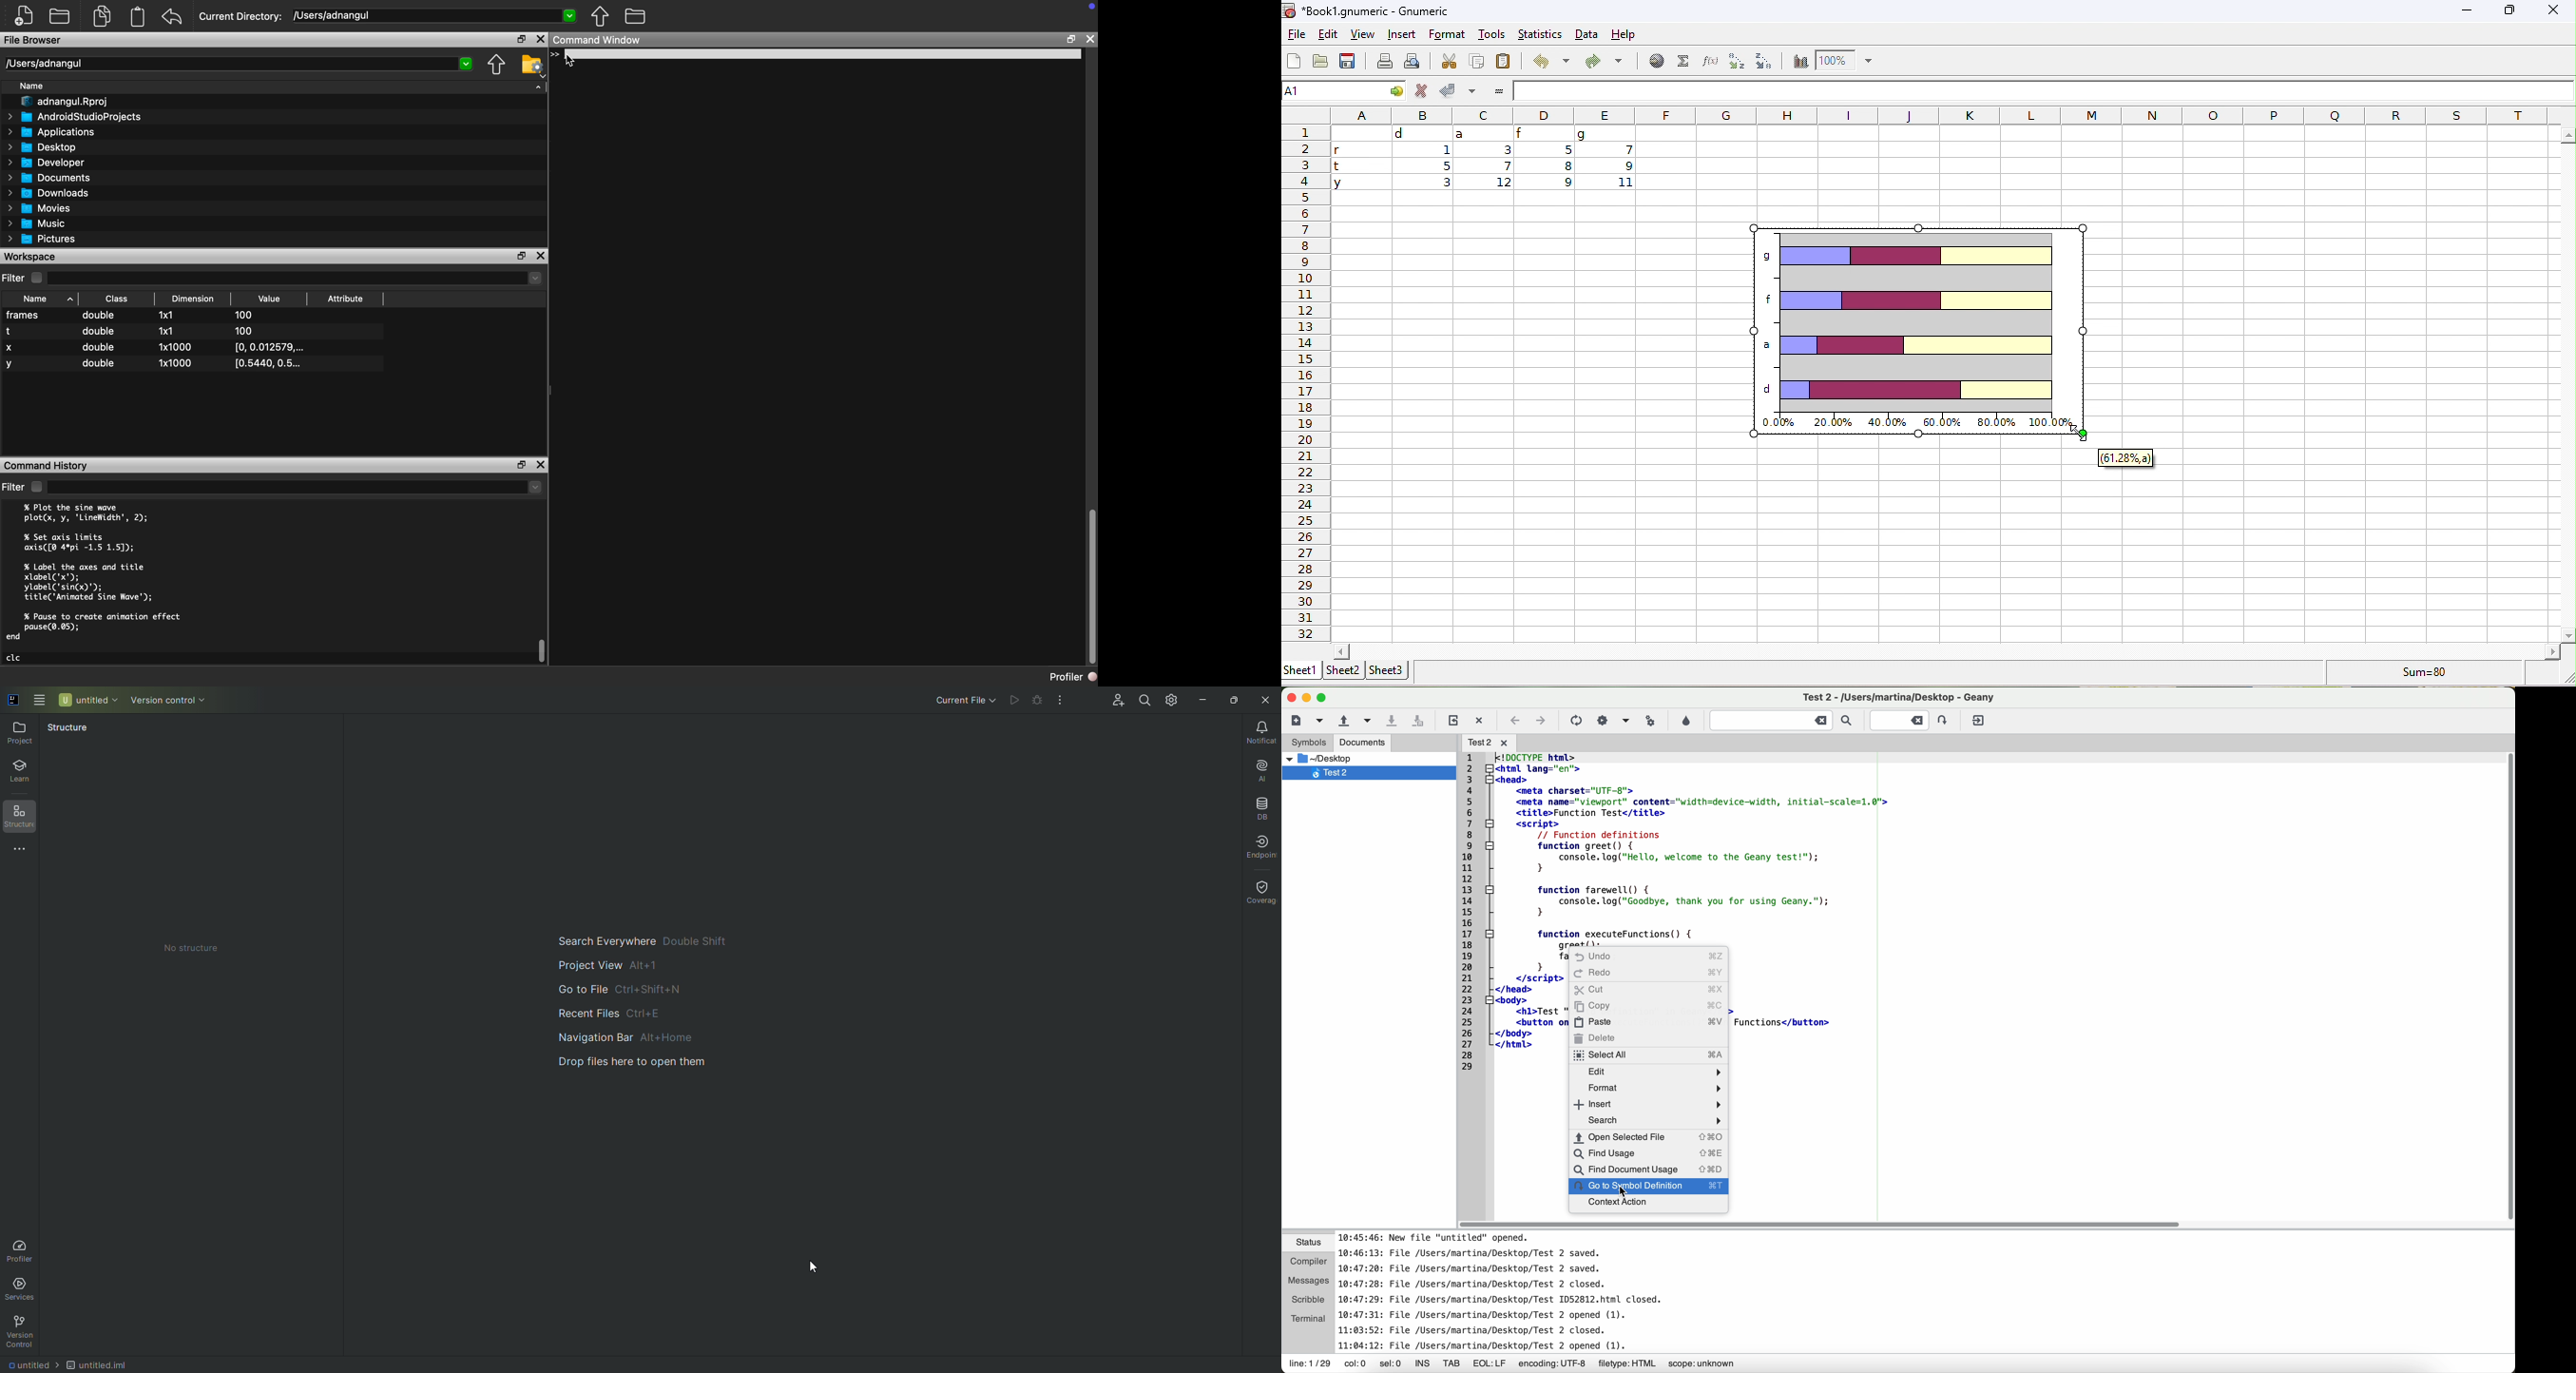 This screenshot has height=1400, width=2576. I want to click on Documents, so click(48, 178).